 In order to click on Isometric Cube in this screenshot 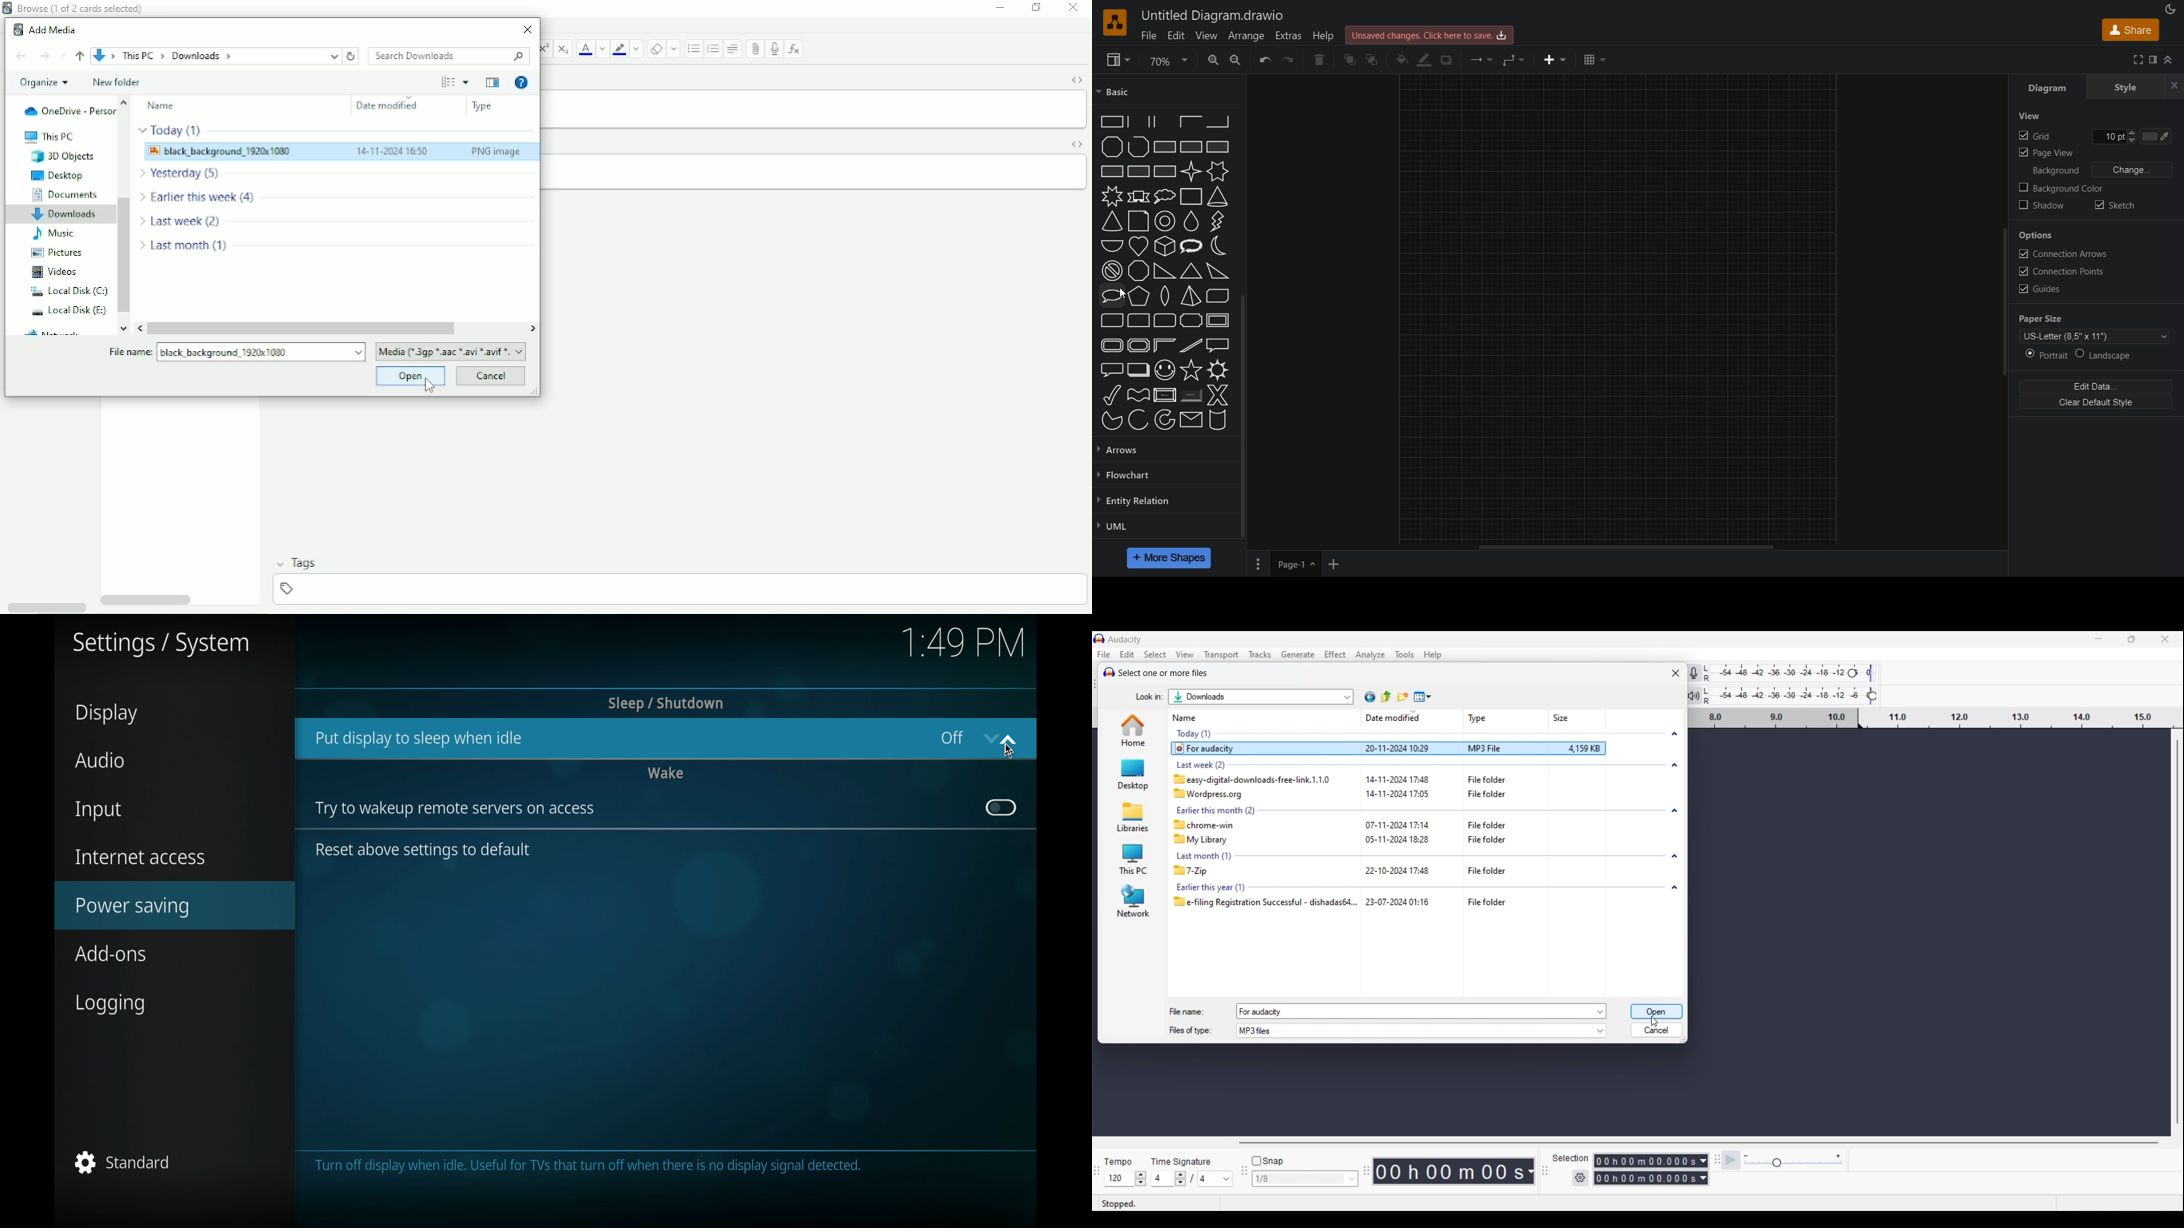, I will do `click(1164, 246)`.